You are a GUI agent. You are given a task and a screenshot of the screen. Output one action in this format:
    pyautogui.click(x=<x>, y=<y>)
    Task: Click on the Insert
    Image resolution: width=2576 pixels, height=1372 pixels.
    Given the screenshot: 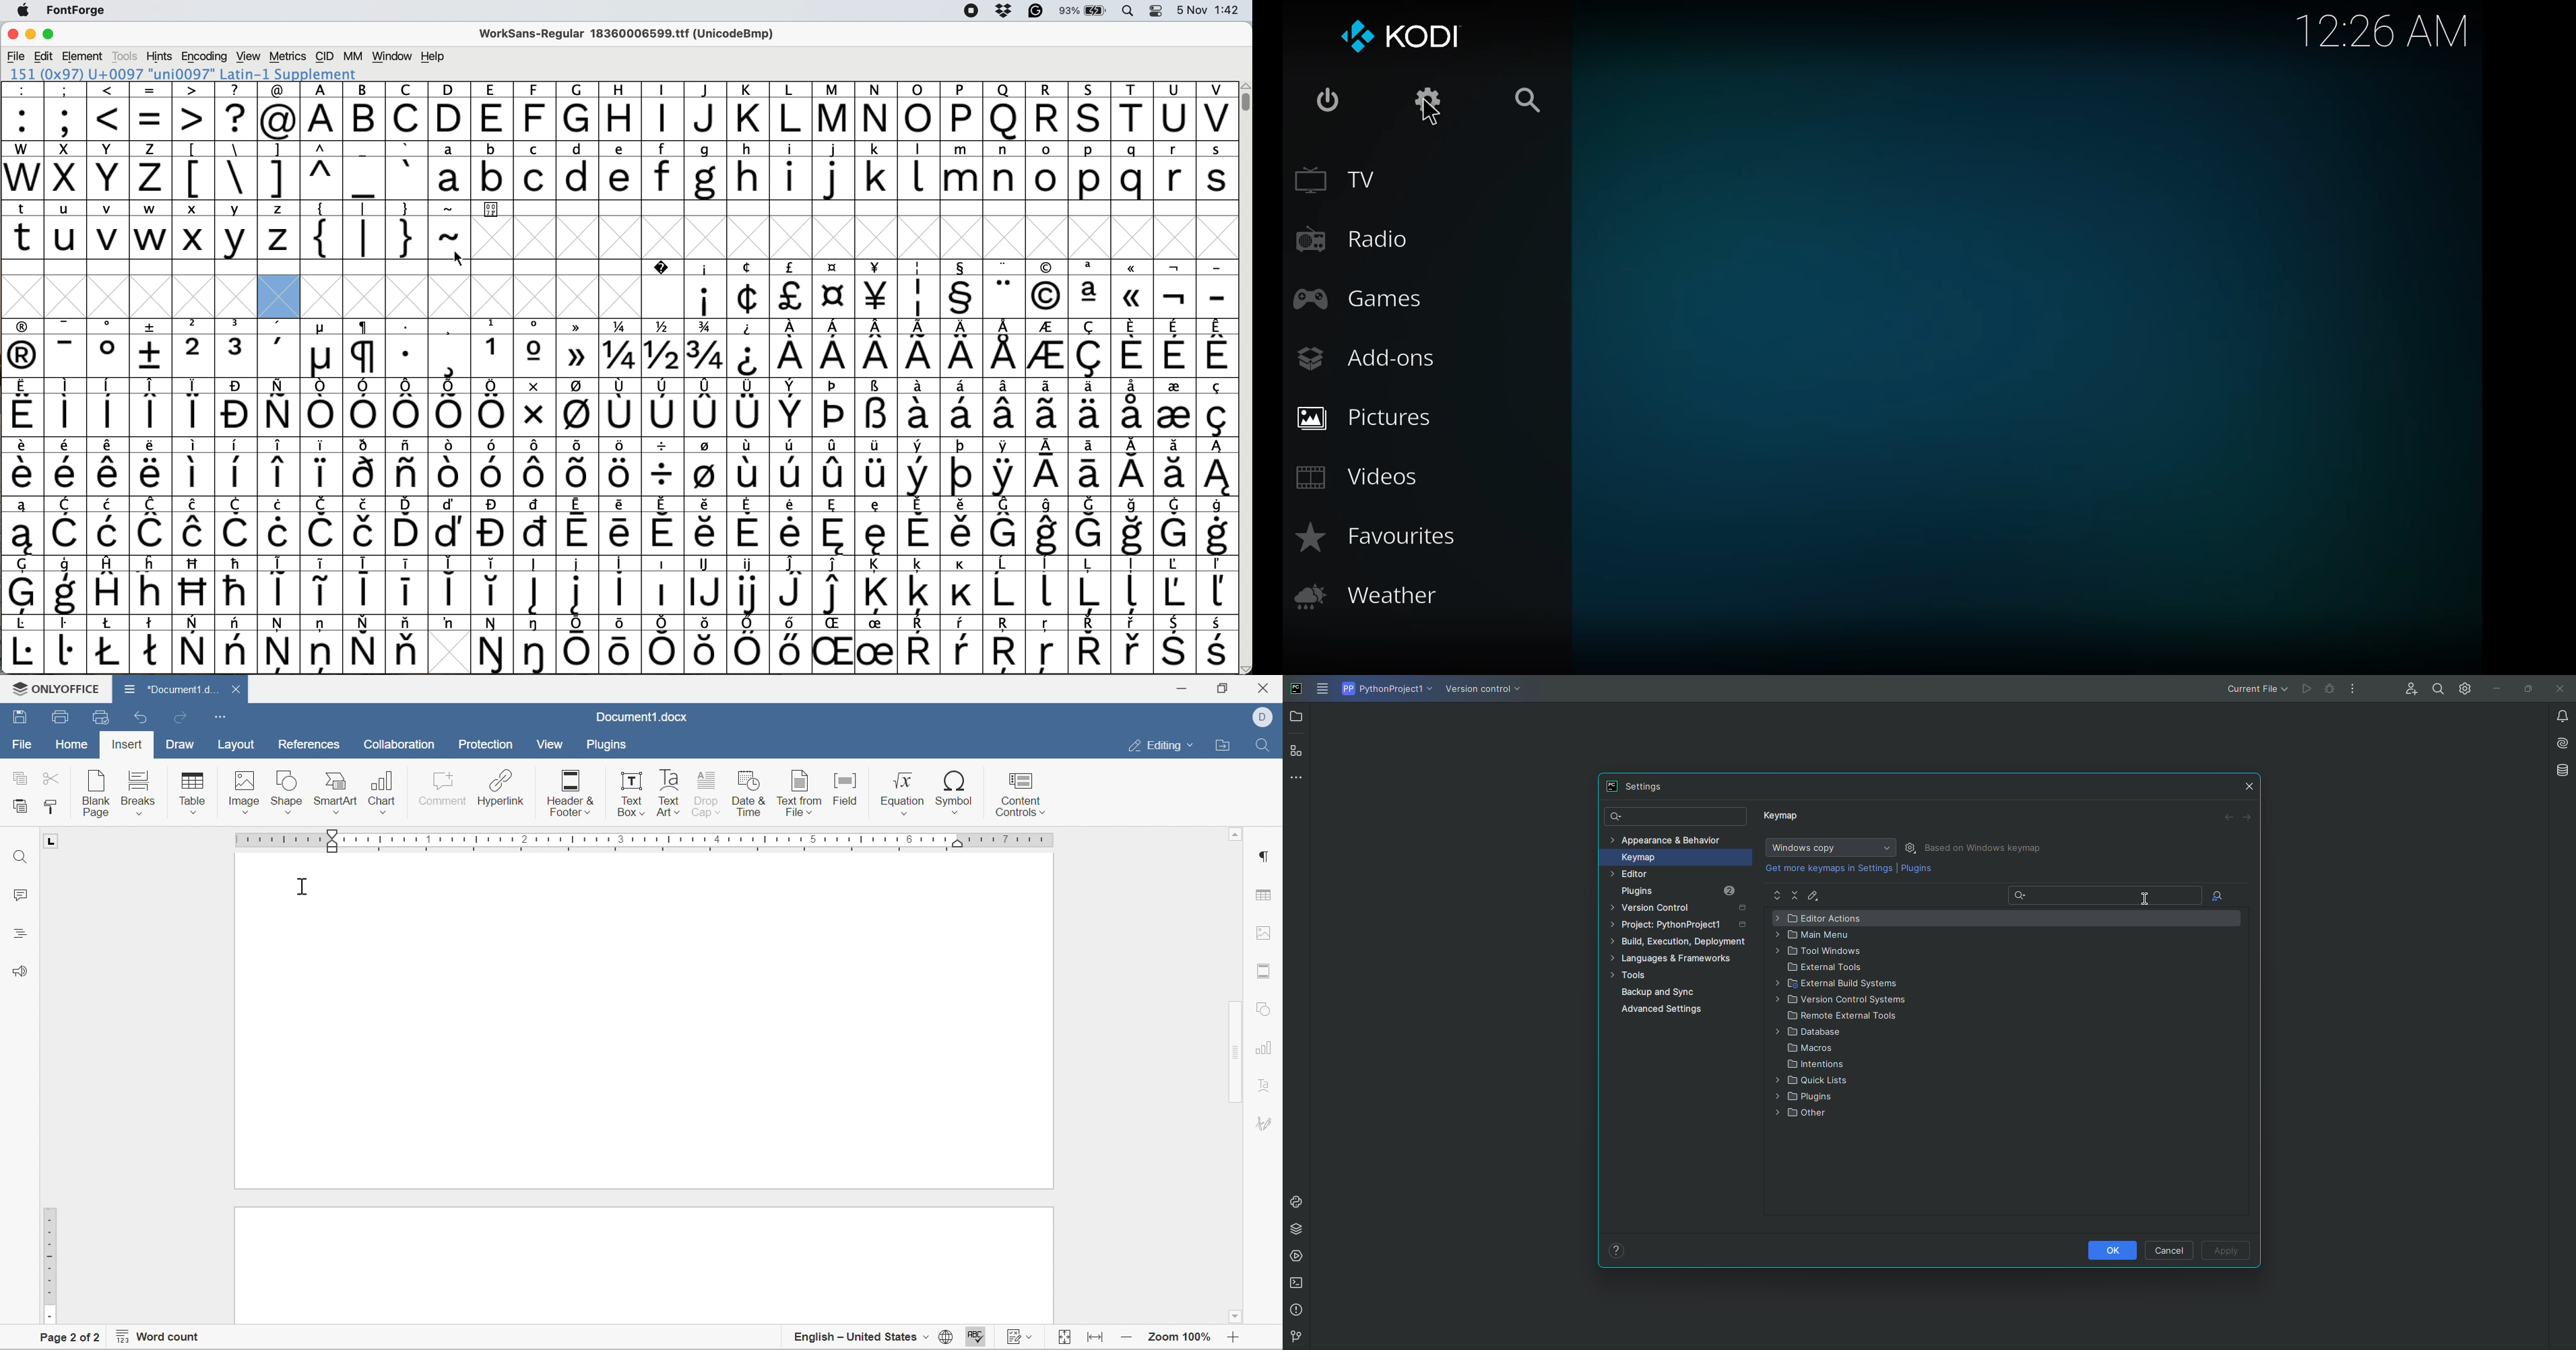 What is the action you would take?
    pyautogui.click(x=125, y=746)
    